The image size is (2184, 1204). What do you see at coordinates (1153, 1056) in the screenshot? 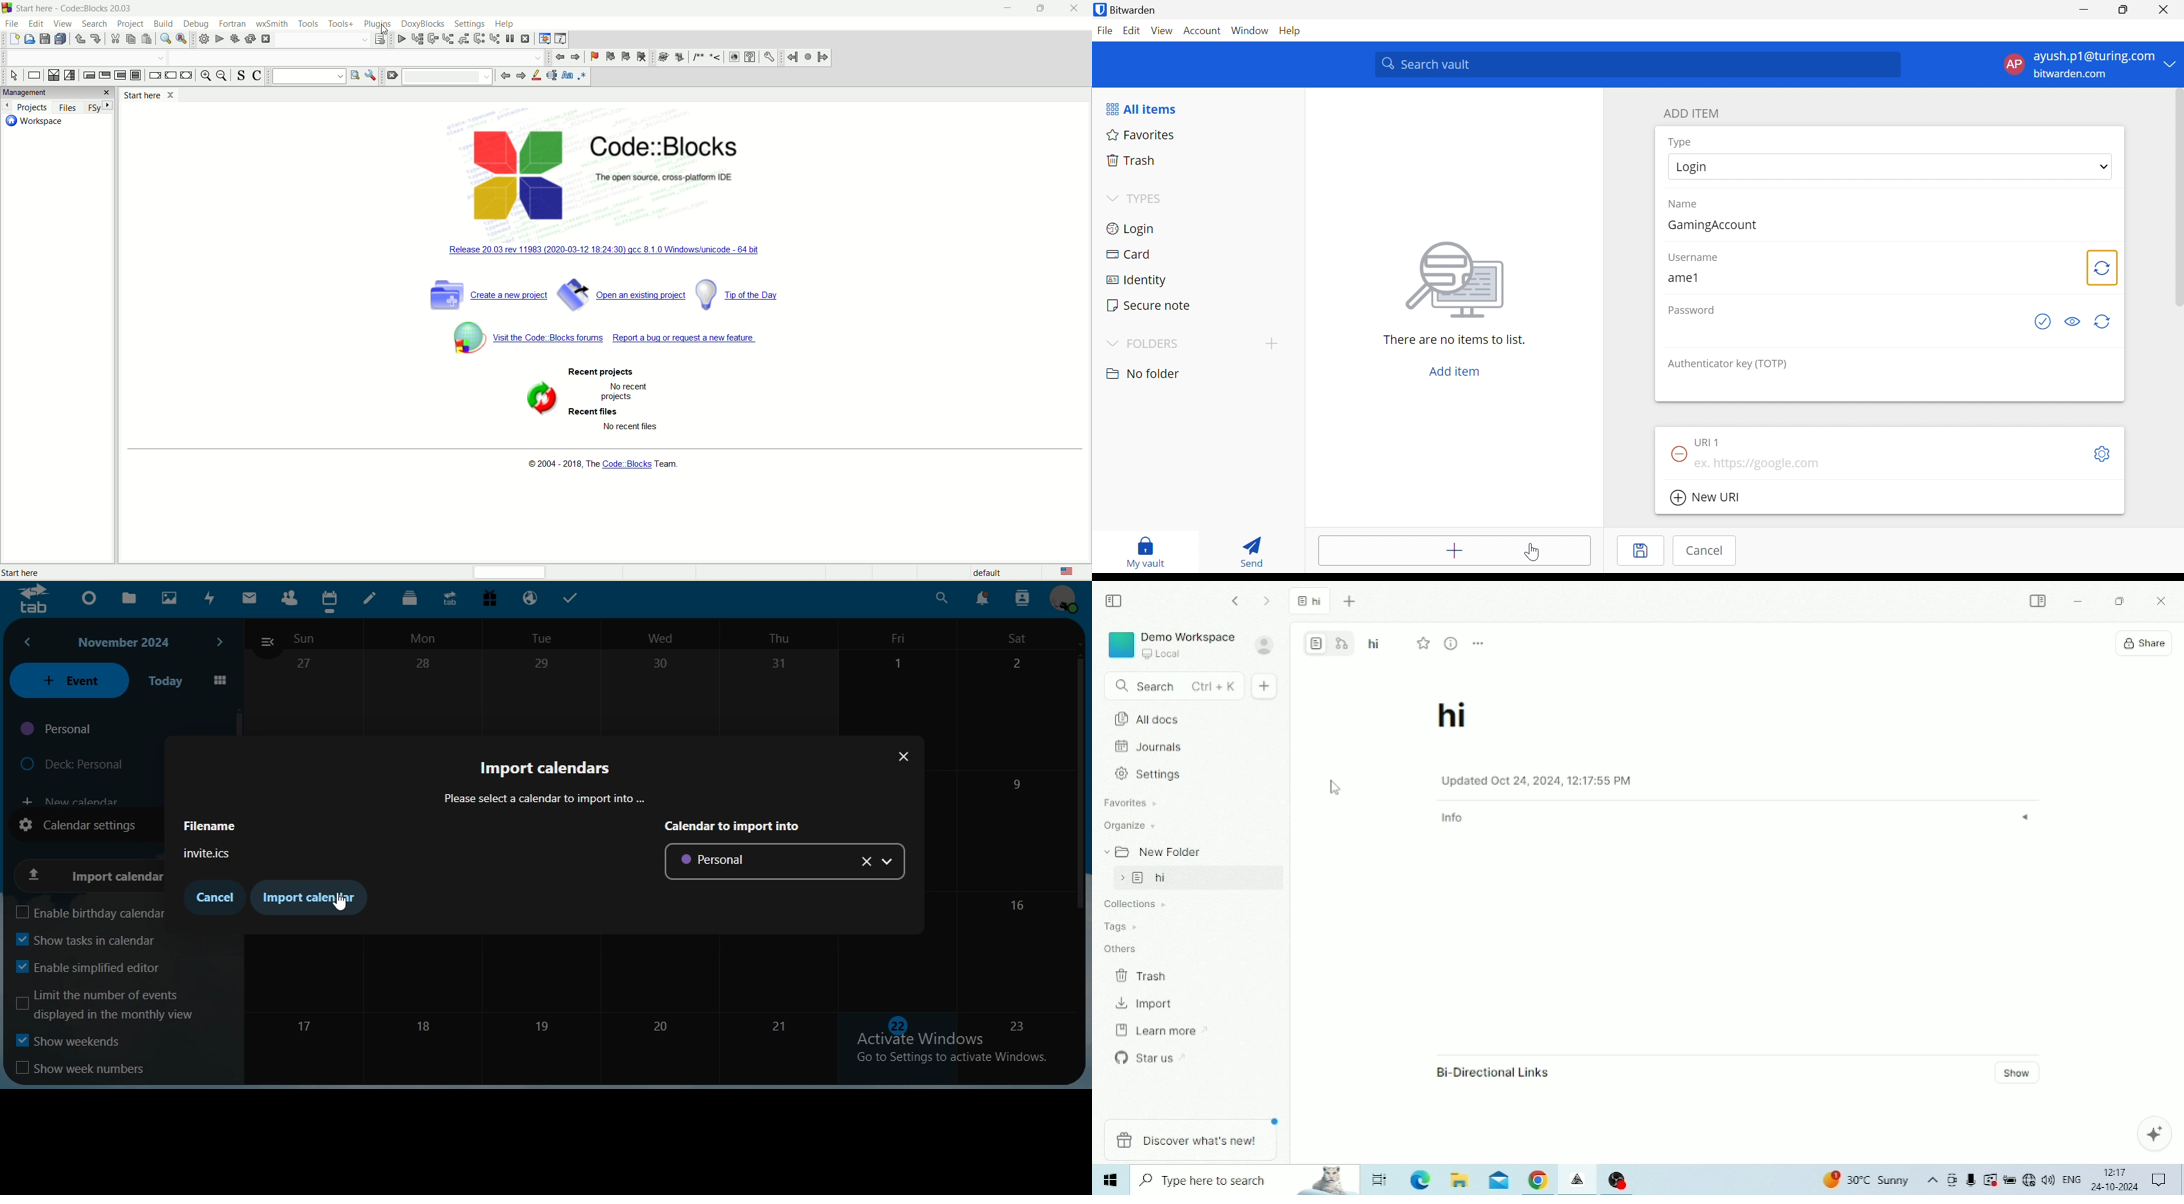
I see `Star us` at bounding box center [1153, 1056].